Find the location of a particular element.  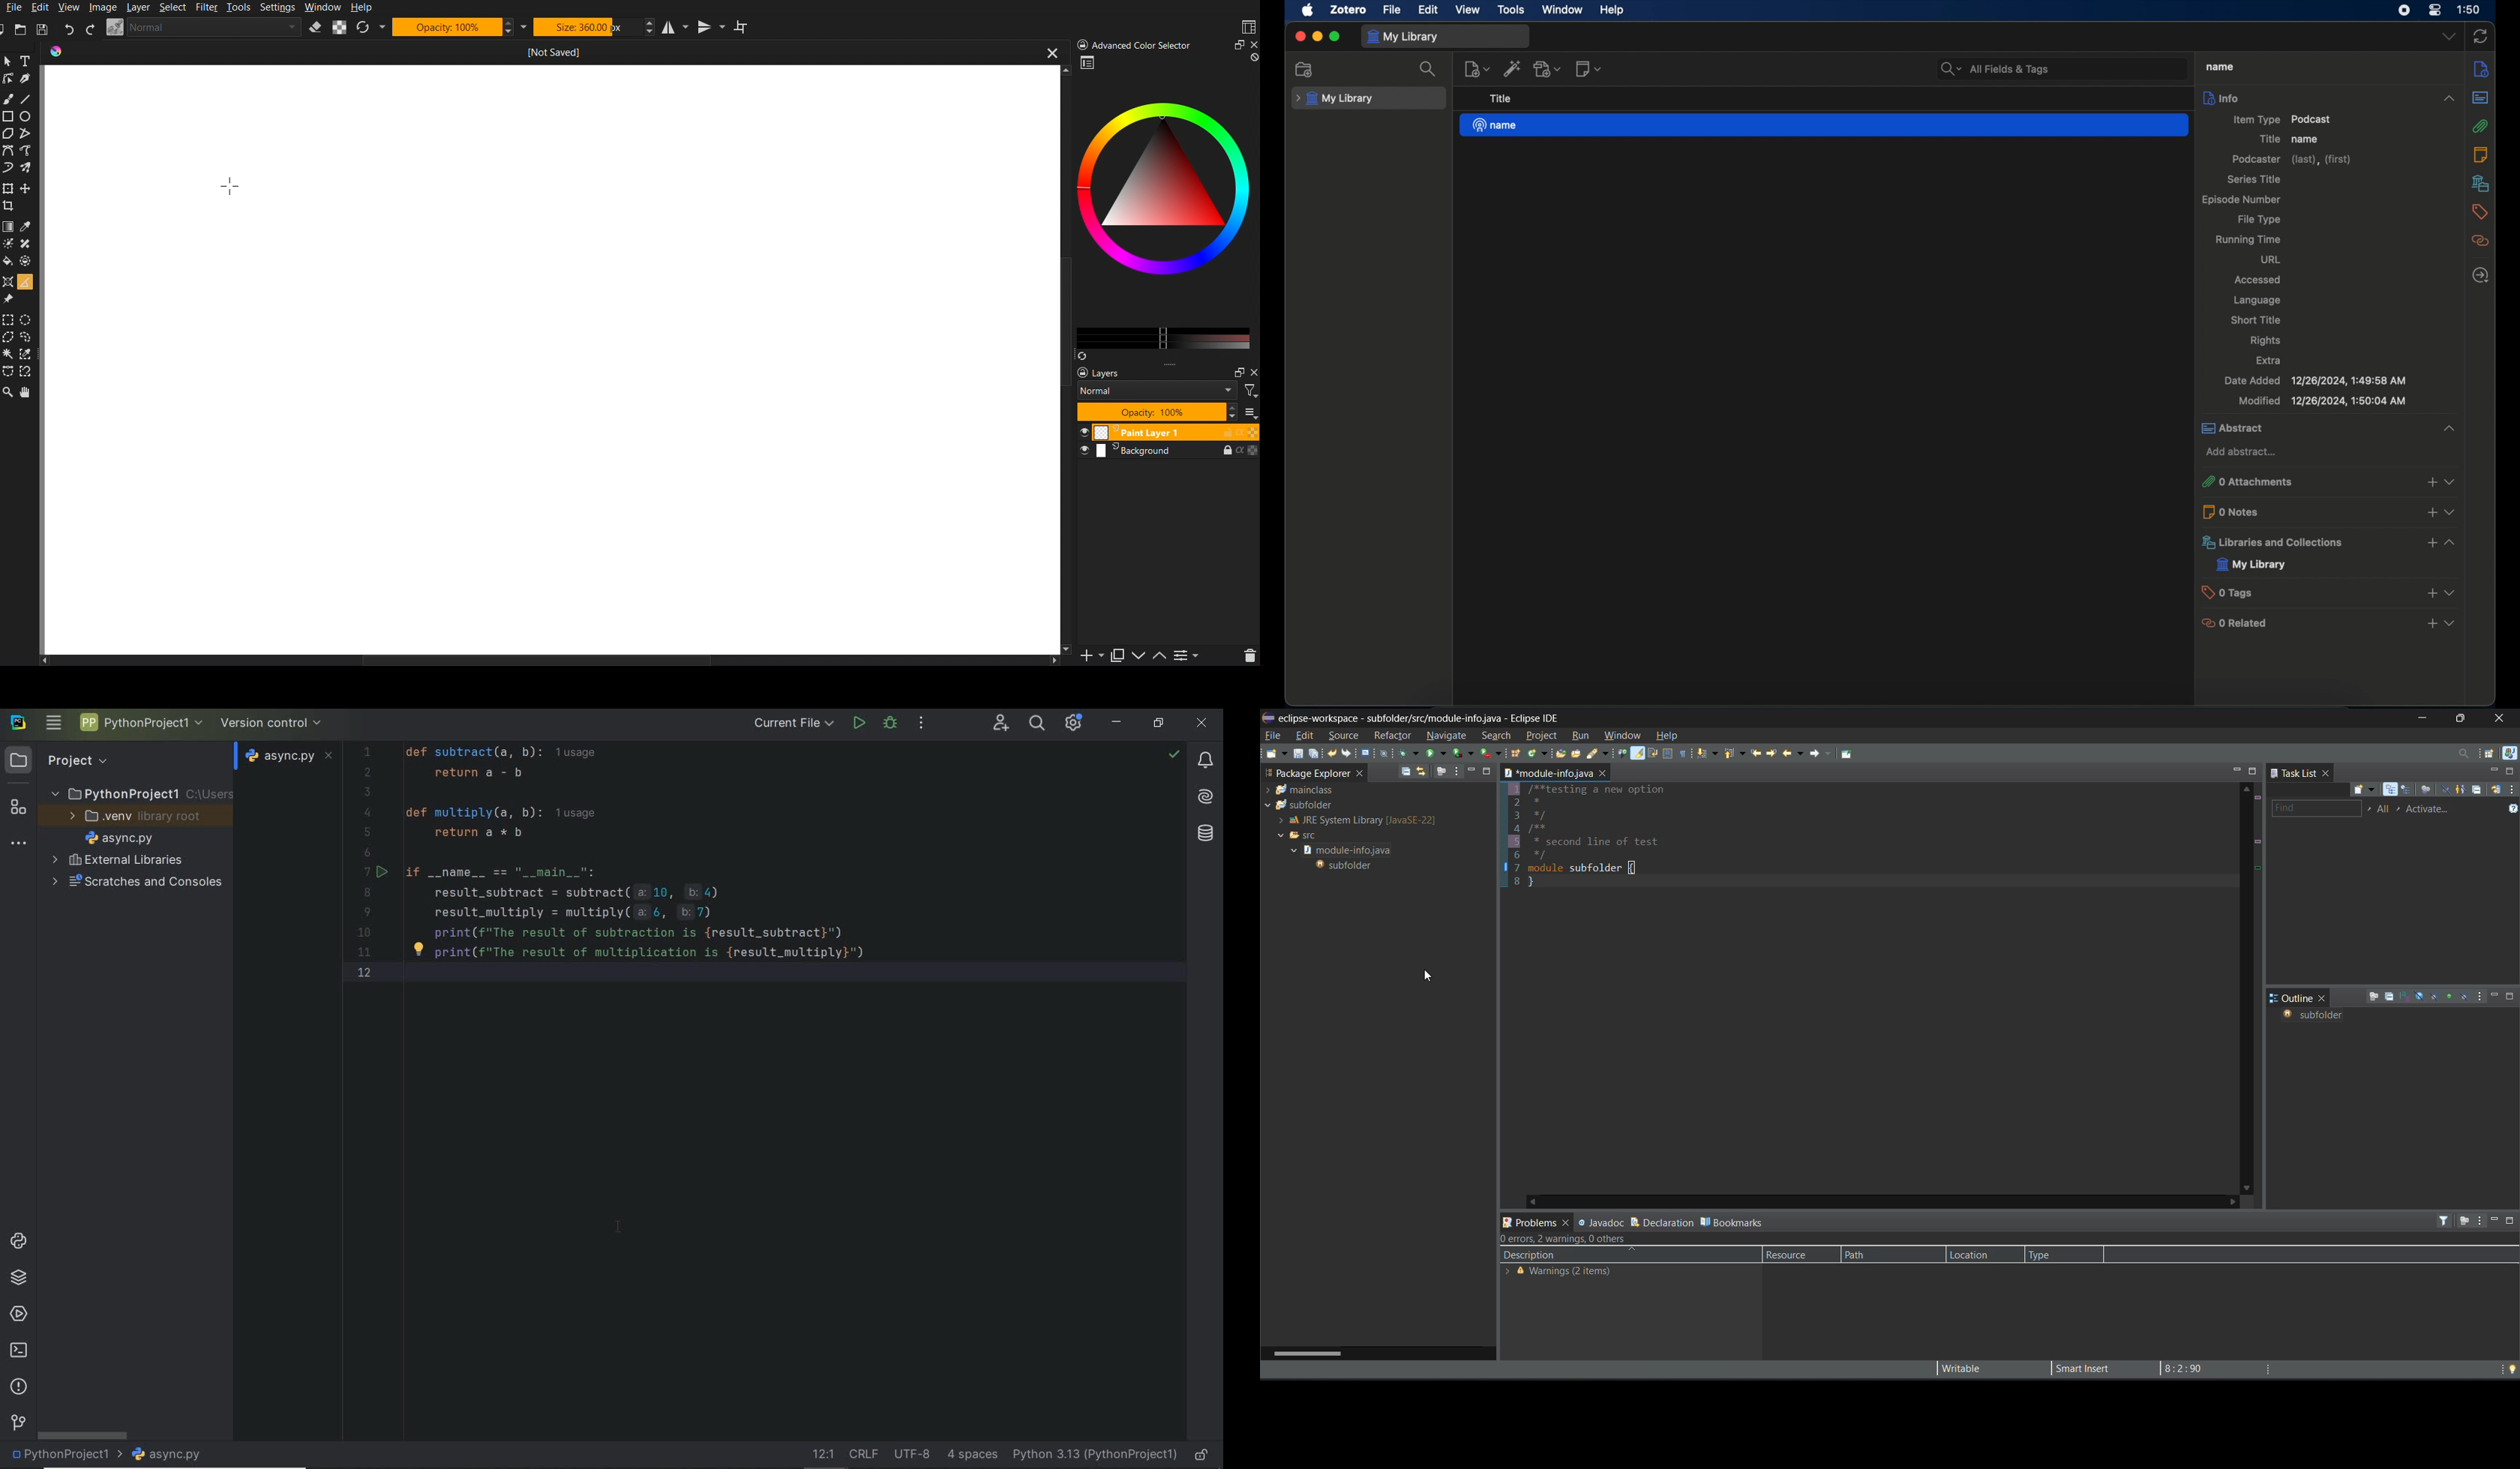

Color Tools is located at coordinates (8, 226).